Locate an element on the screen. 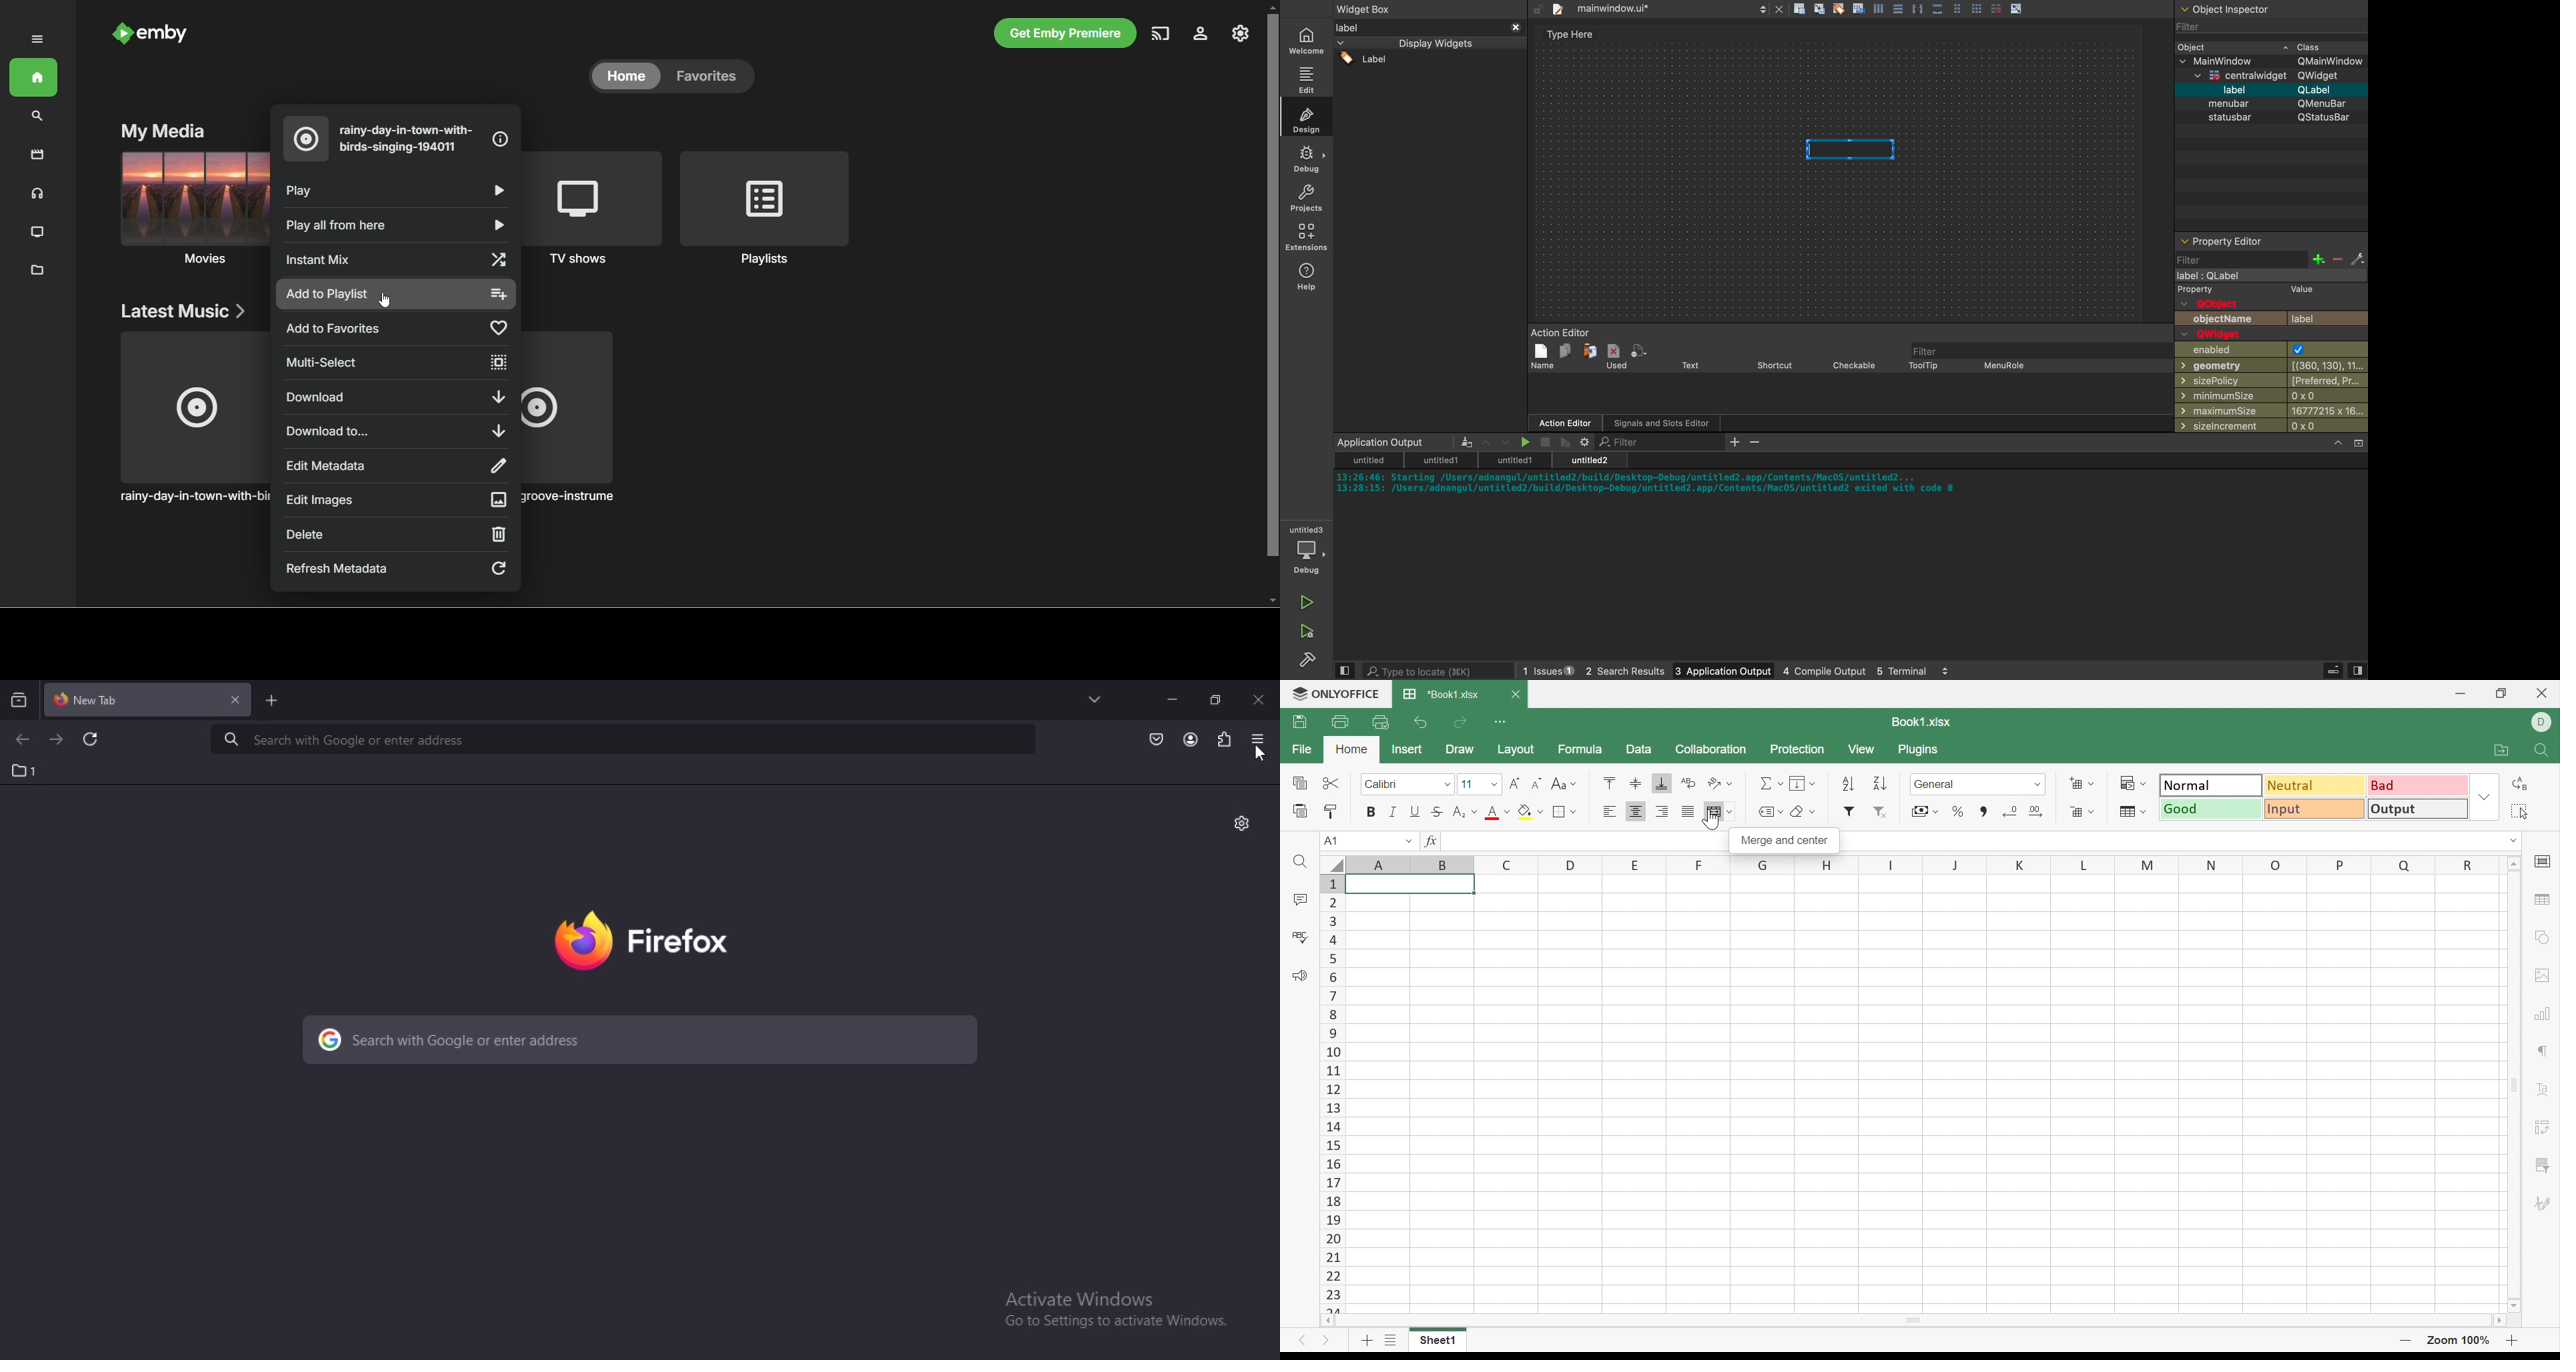 The height and width of the screenshot is (1372, 2576). Cursor is located at coordinates (385, 299).